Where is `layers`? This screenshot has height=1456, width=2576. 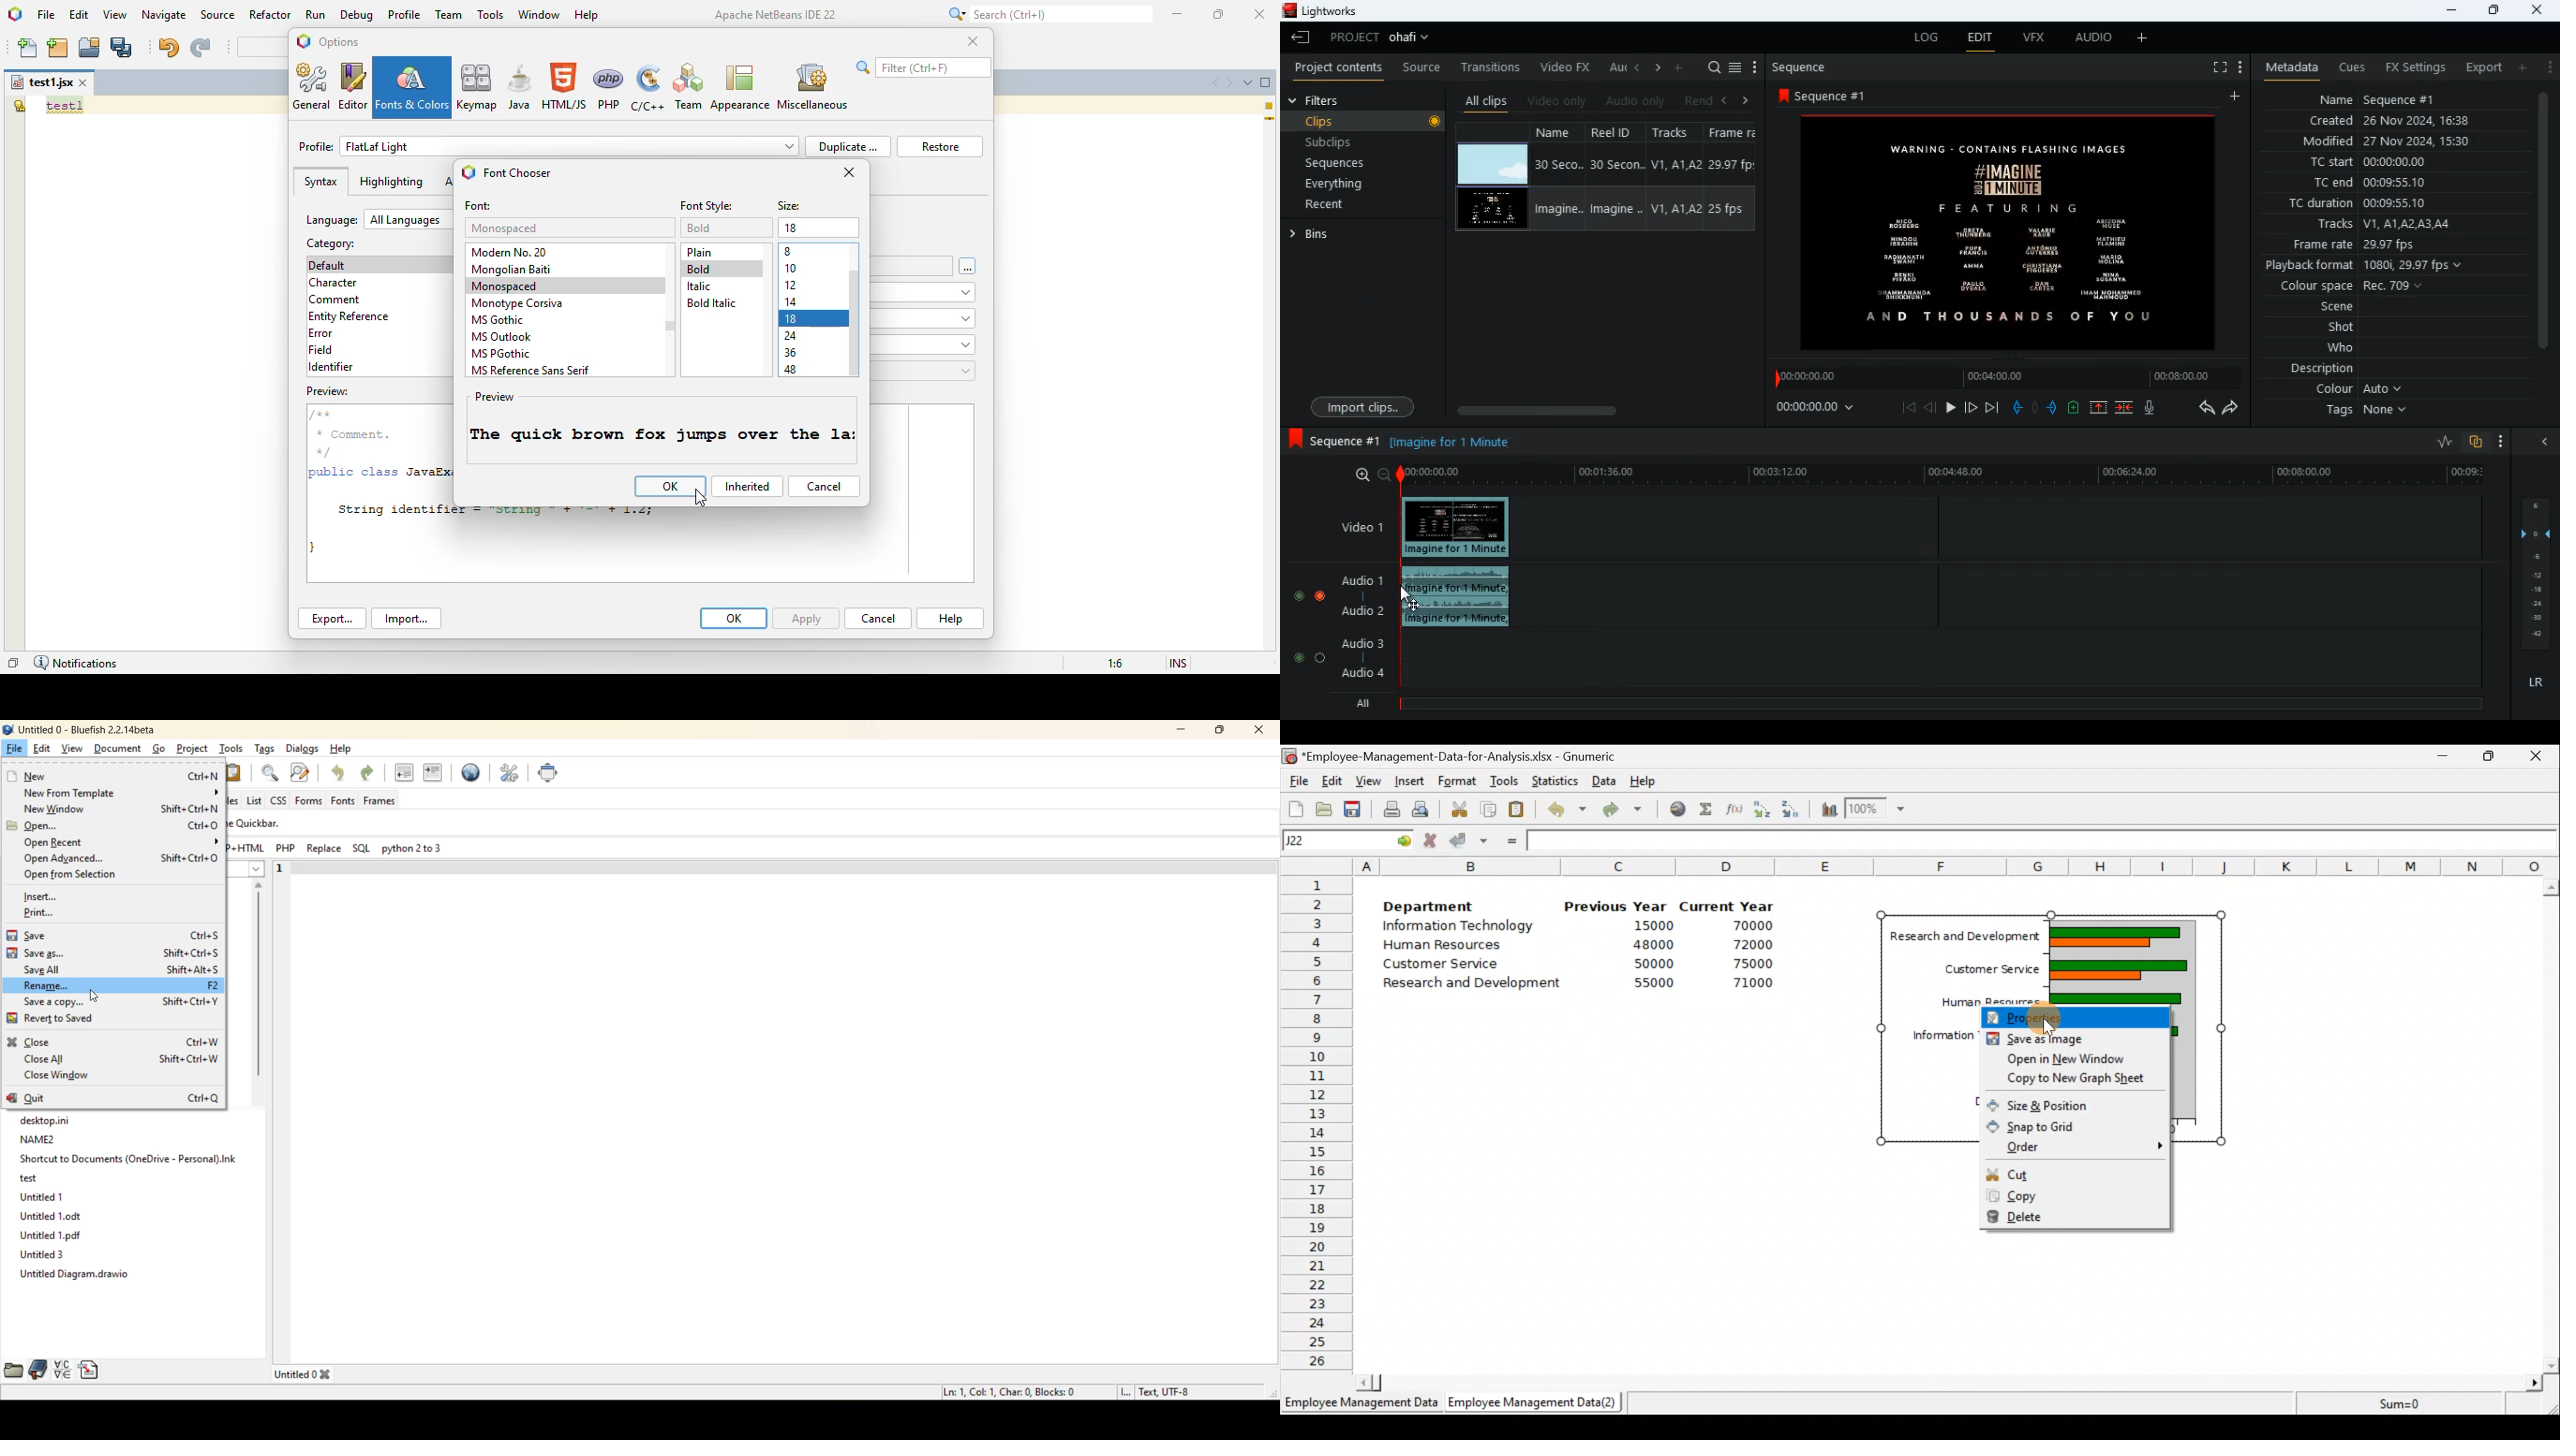 layers is located at coordinates (2539, 573).